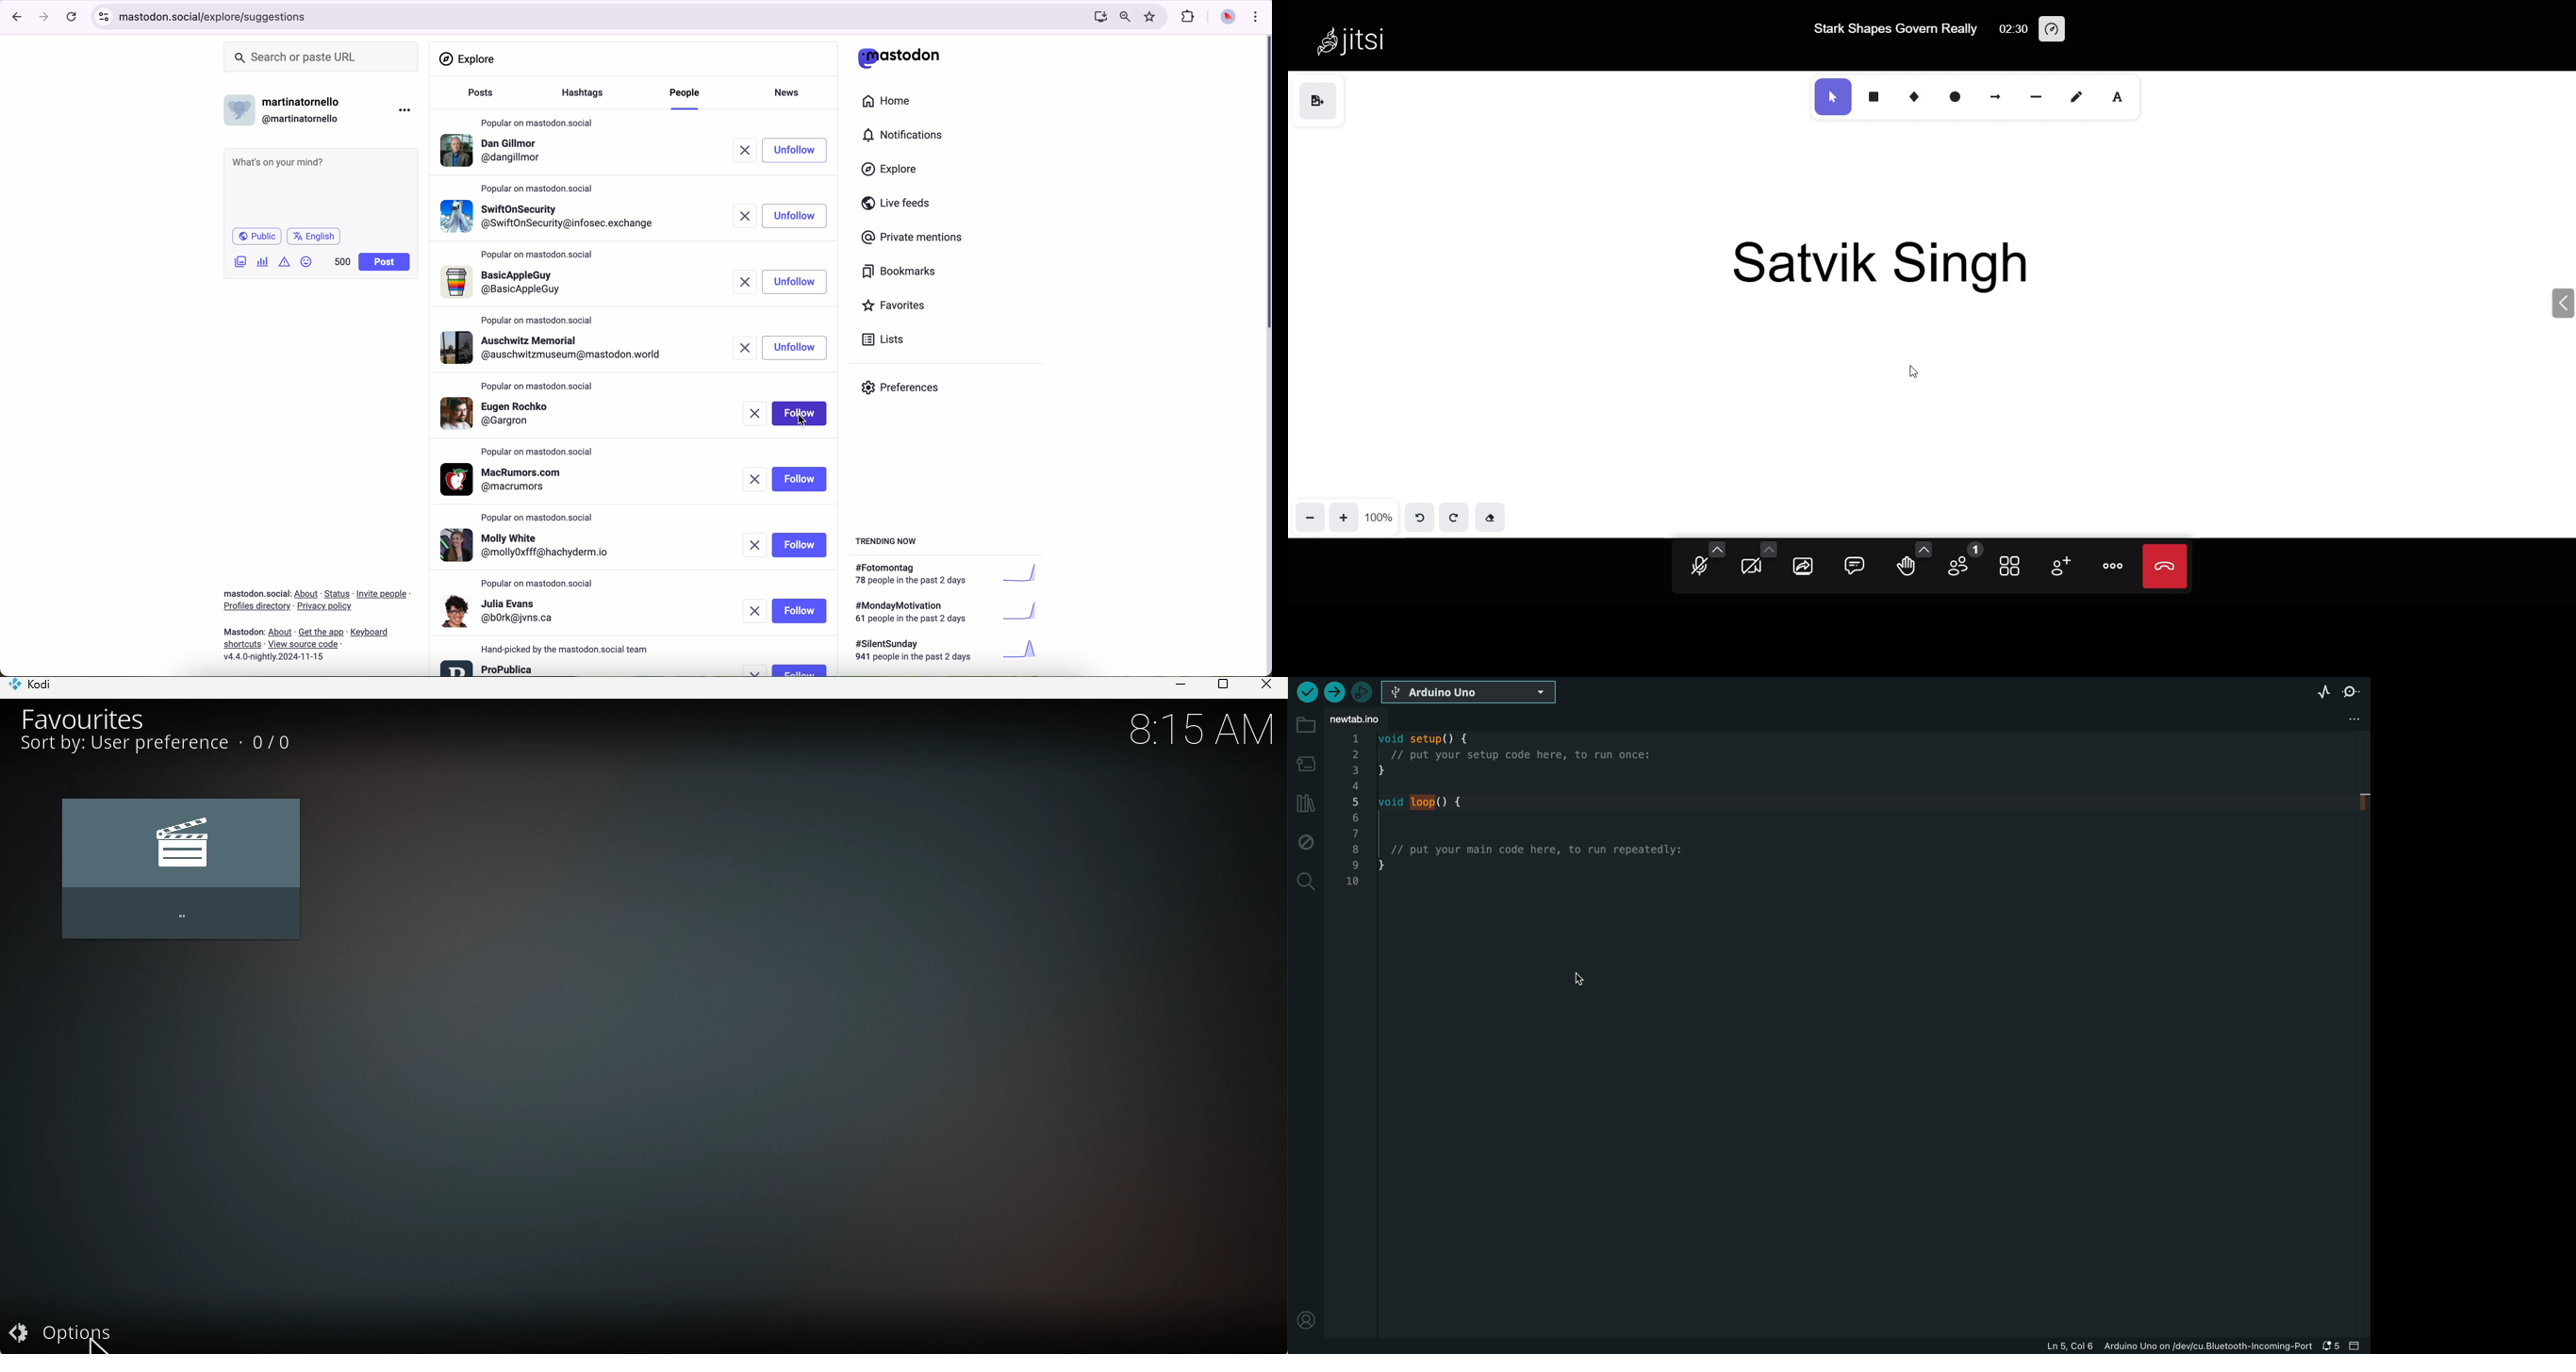 The width and height of the screenshot is (2576, 1372). I want to click on home, so click(892, 103).